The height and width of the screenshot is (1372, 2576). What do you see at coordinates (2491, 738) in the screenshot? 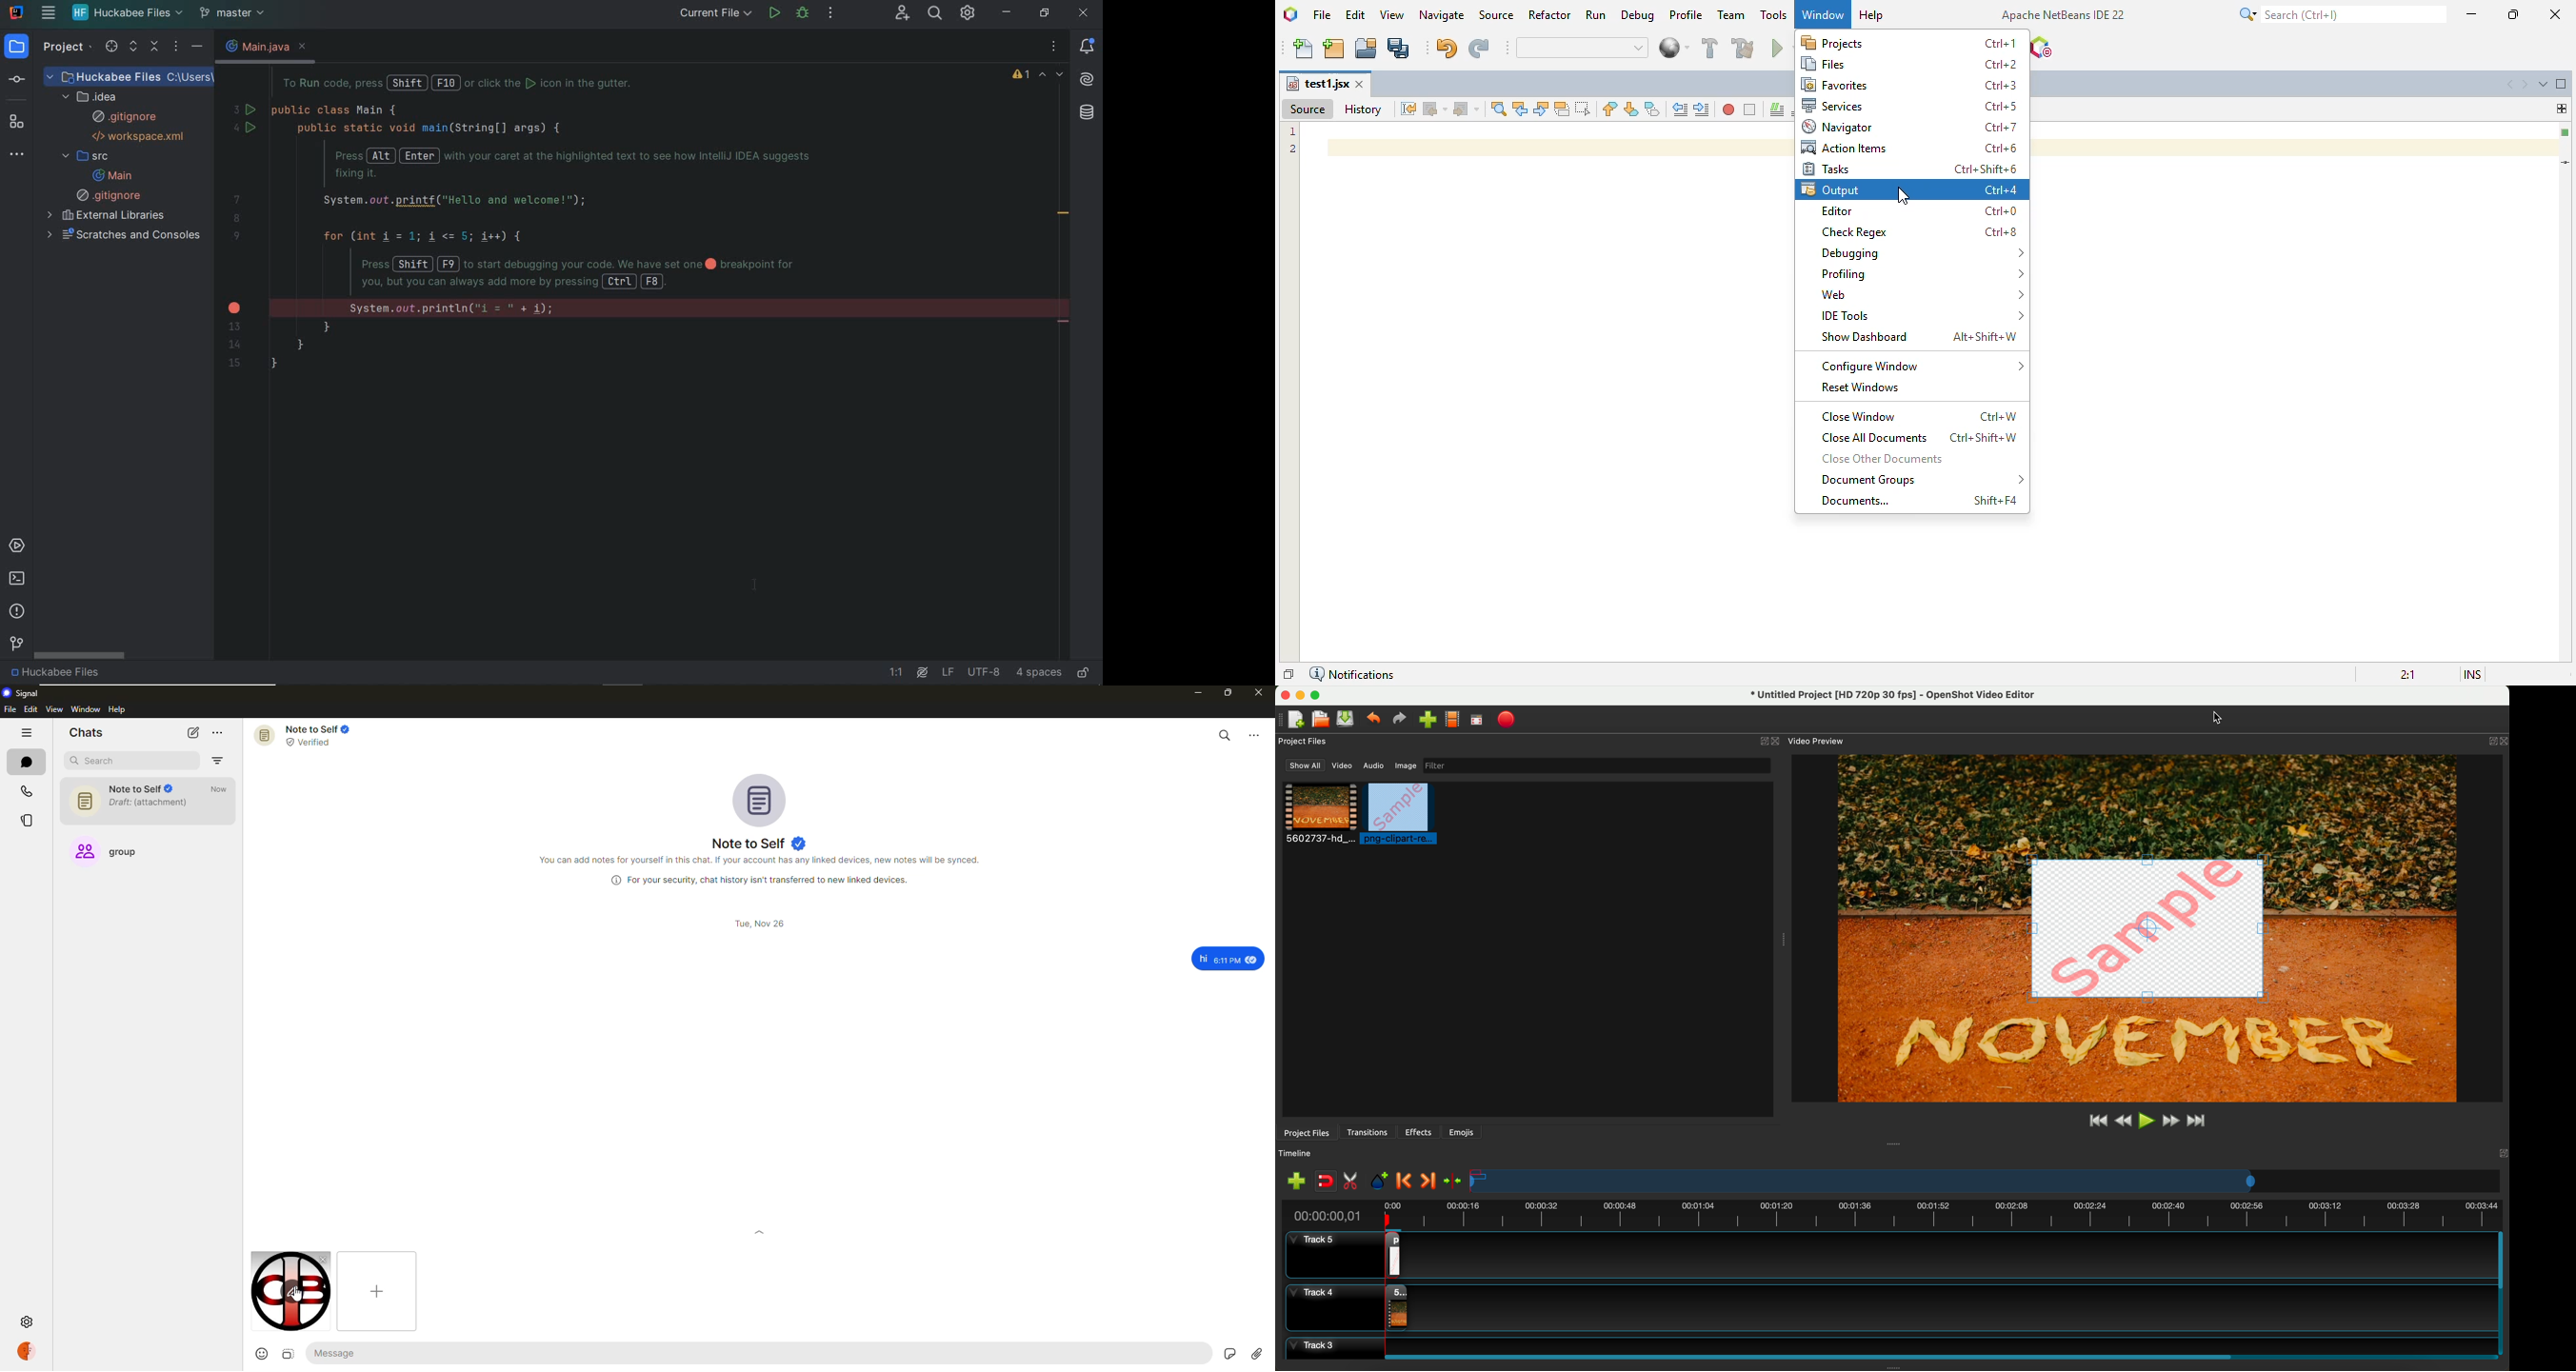
I see `BUTTON` at bounding box center [2491, 738].